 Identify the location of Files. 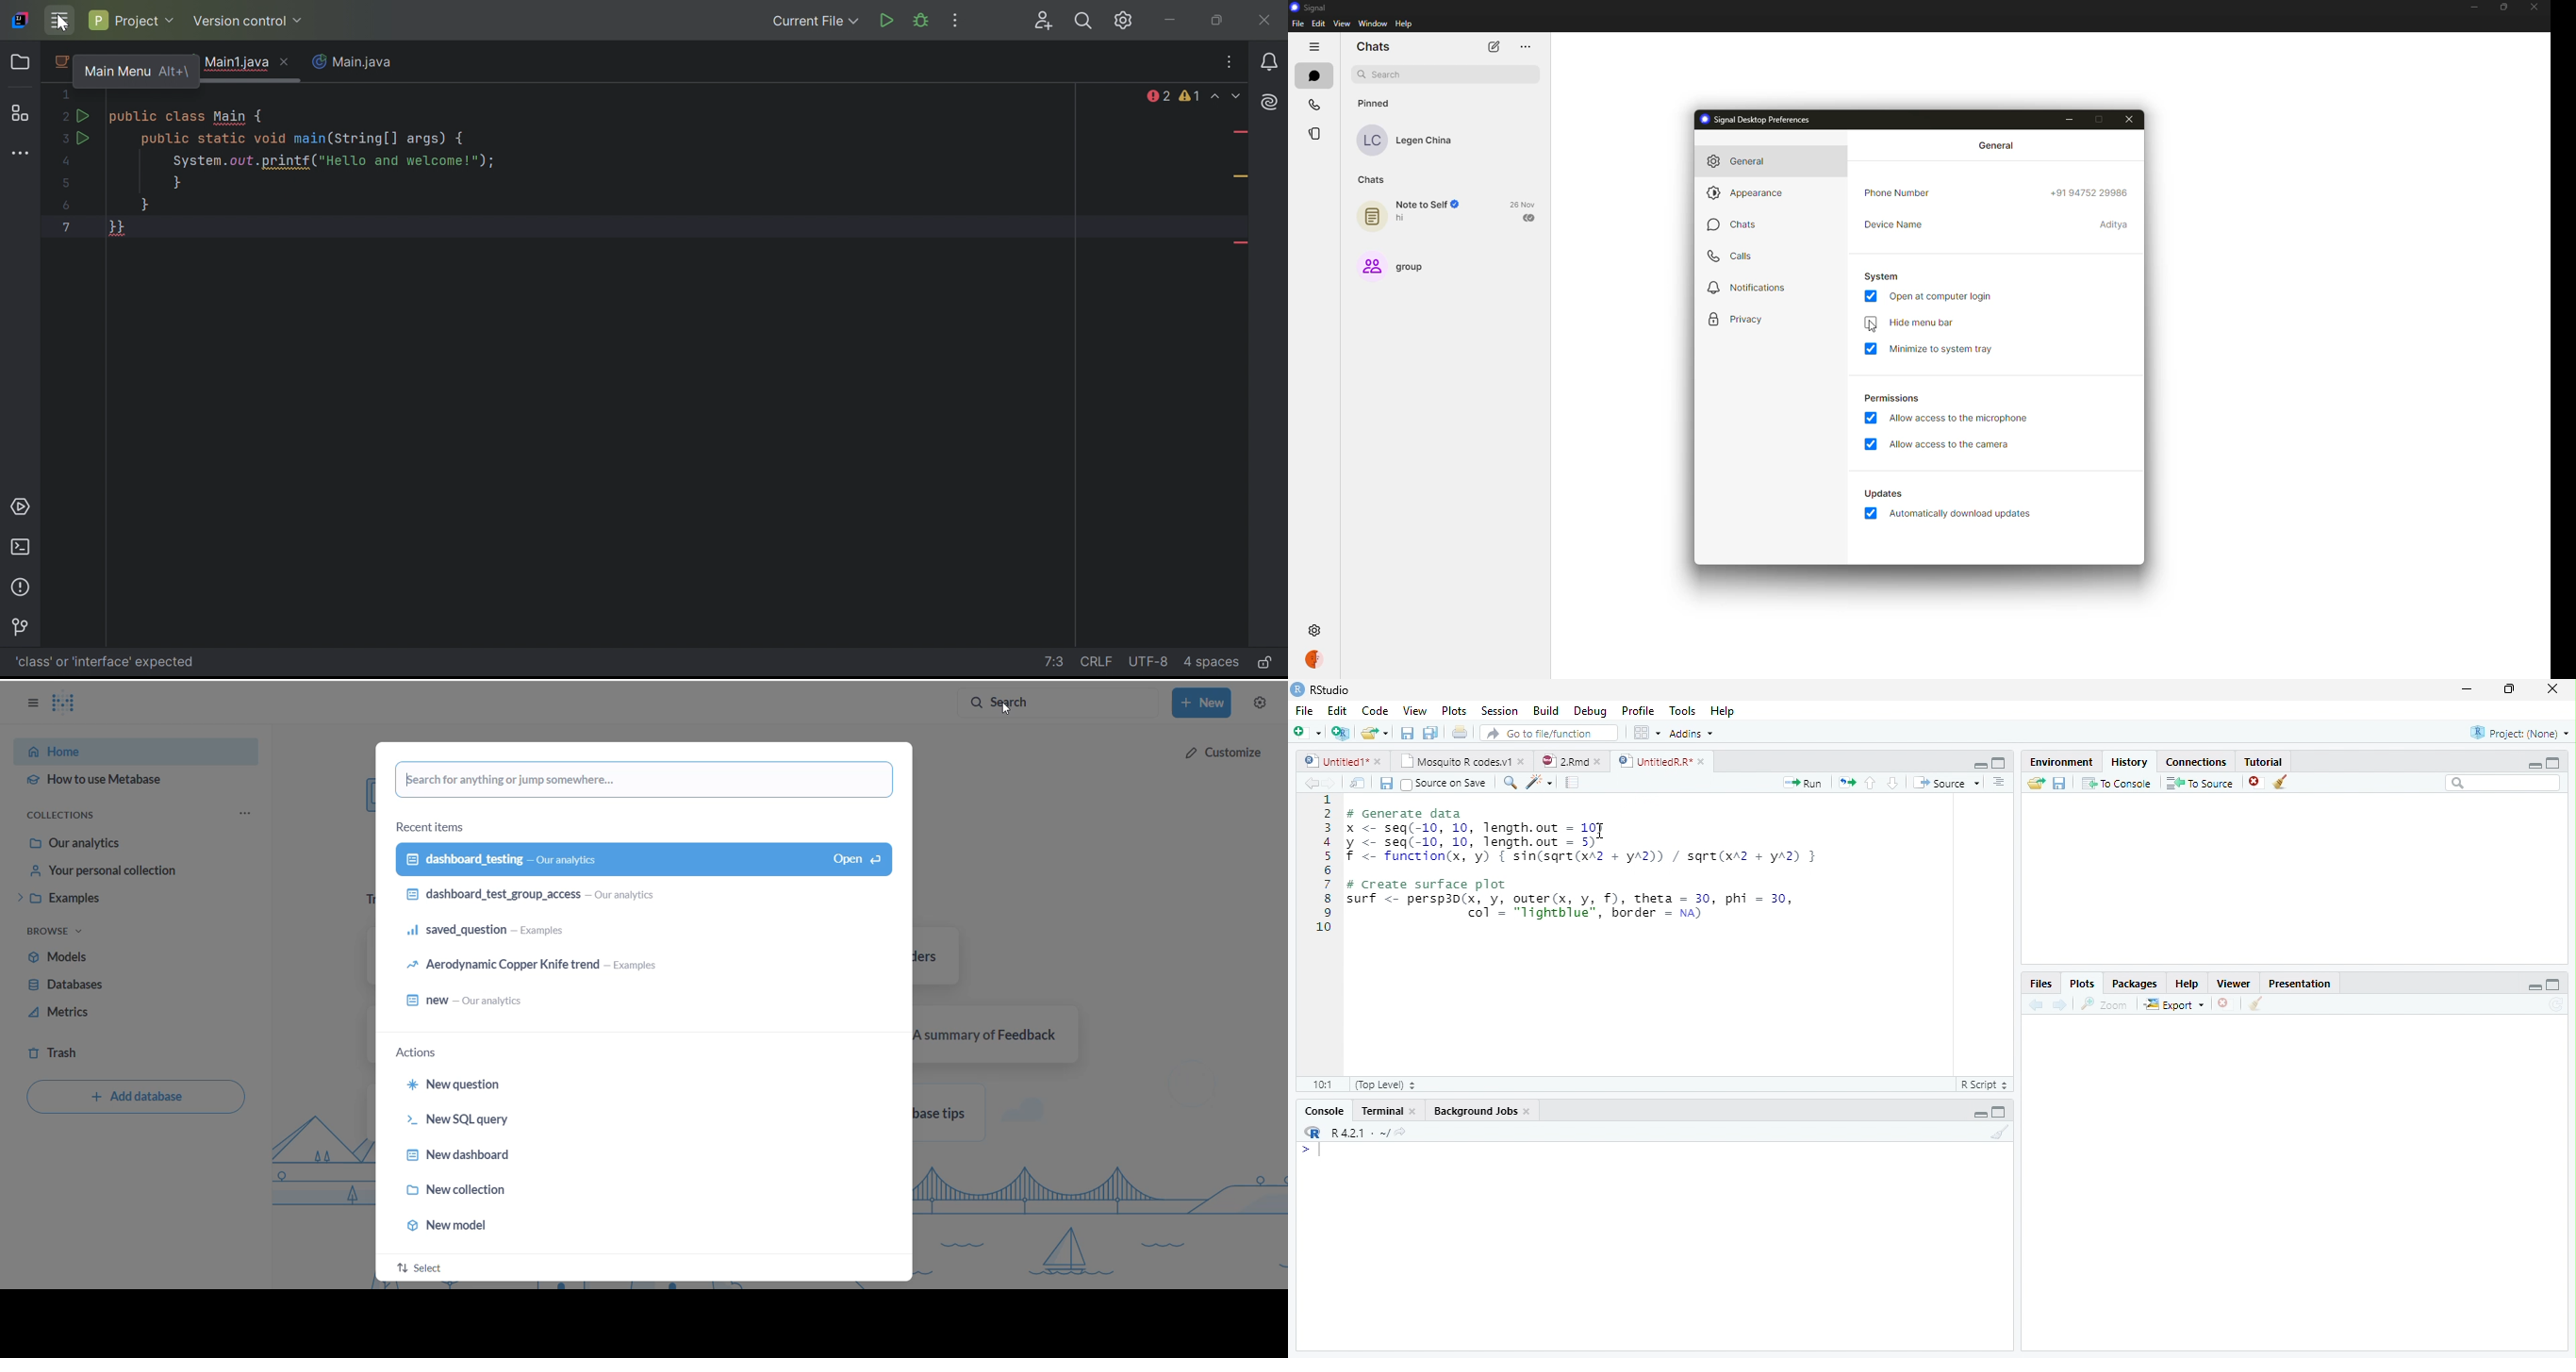
(2042, 983).